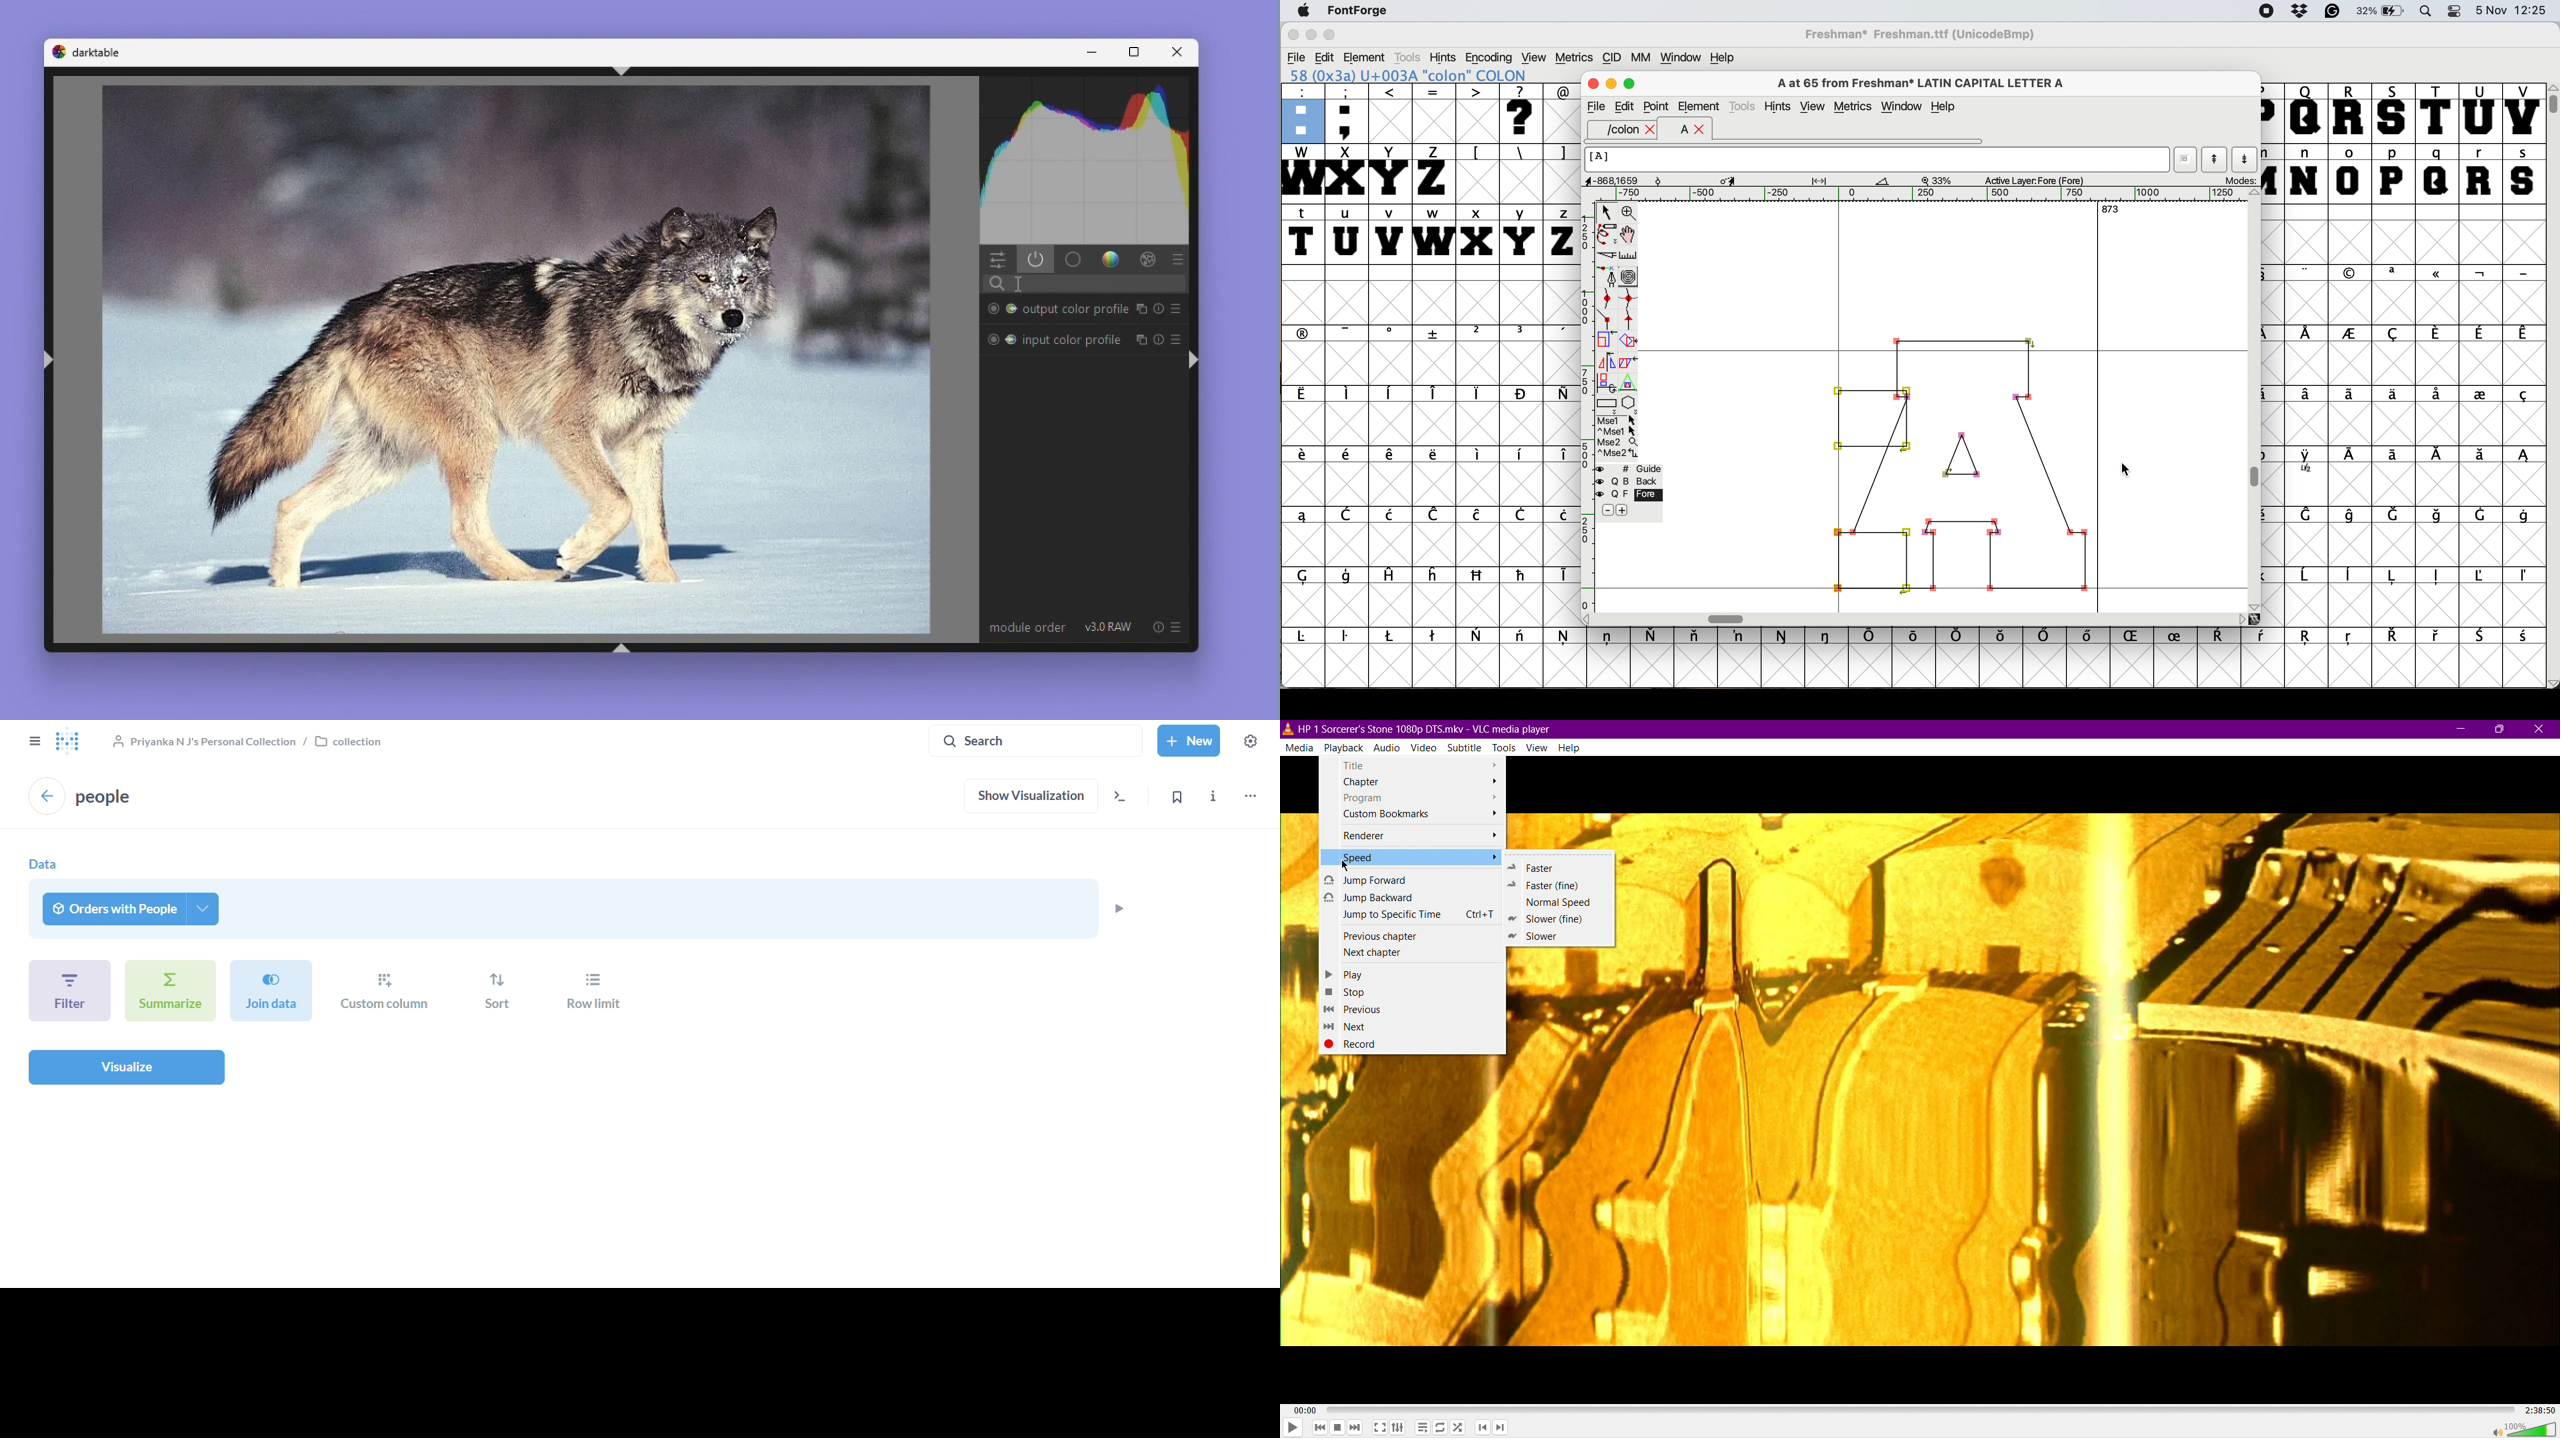  Describe the element at coordinates (1503, 1430) in the screenshot. I see `Next Chapter` at that location.